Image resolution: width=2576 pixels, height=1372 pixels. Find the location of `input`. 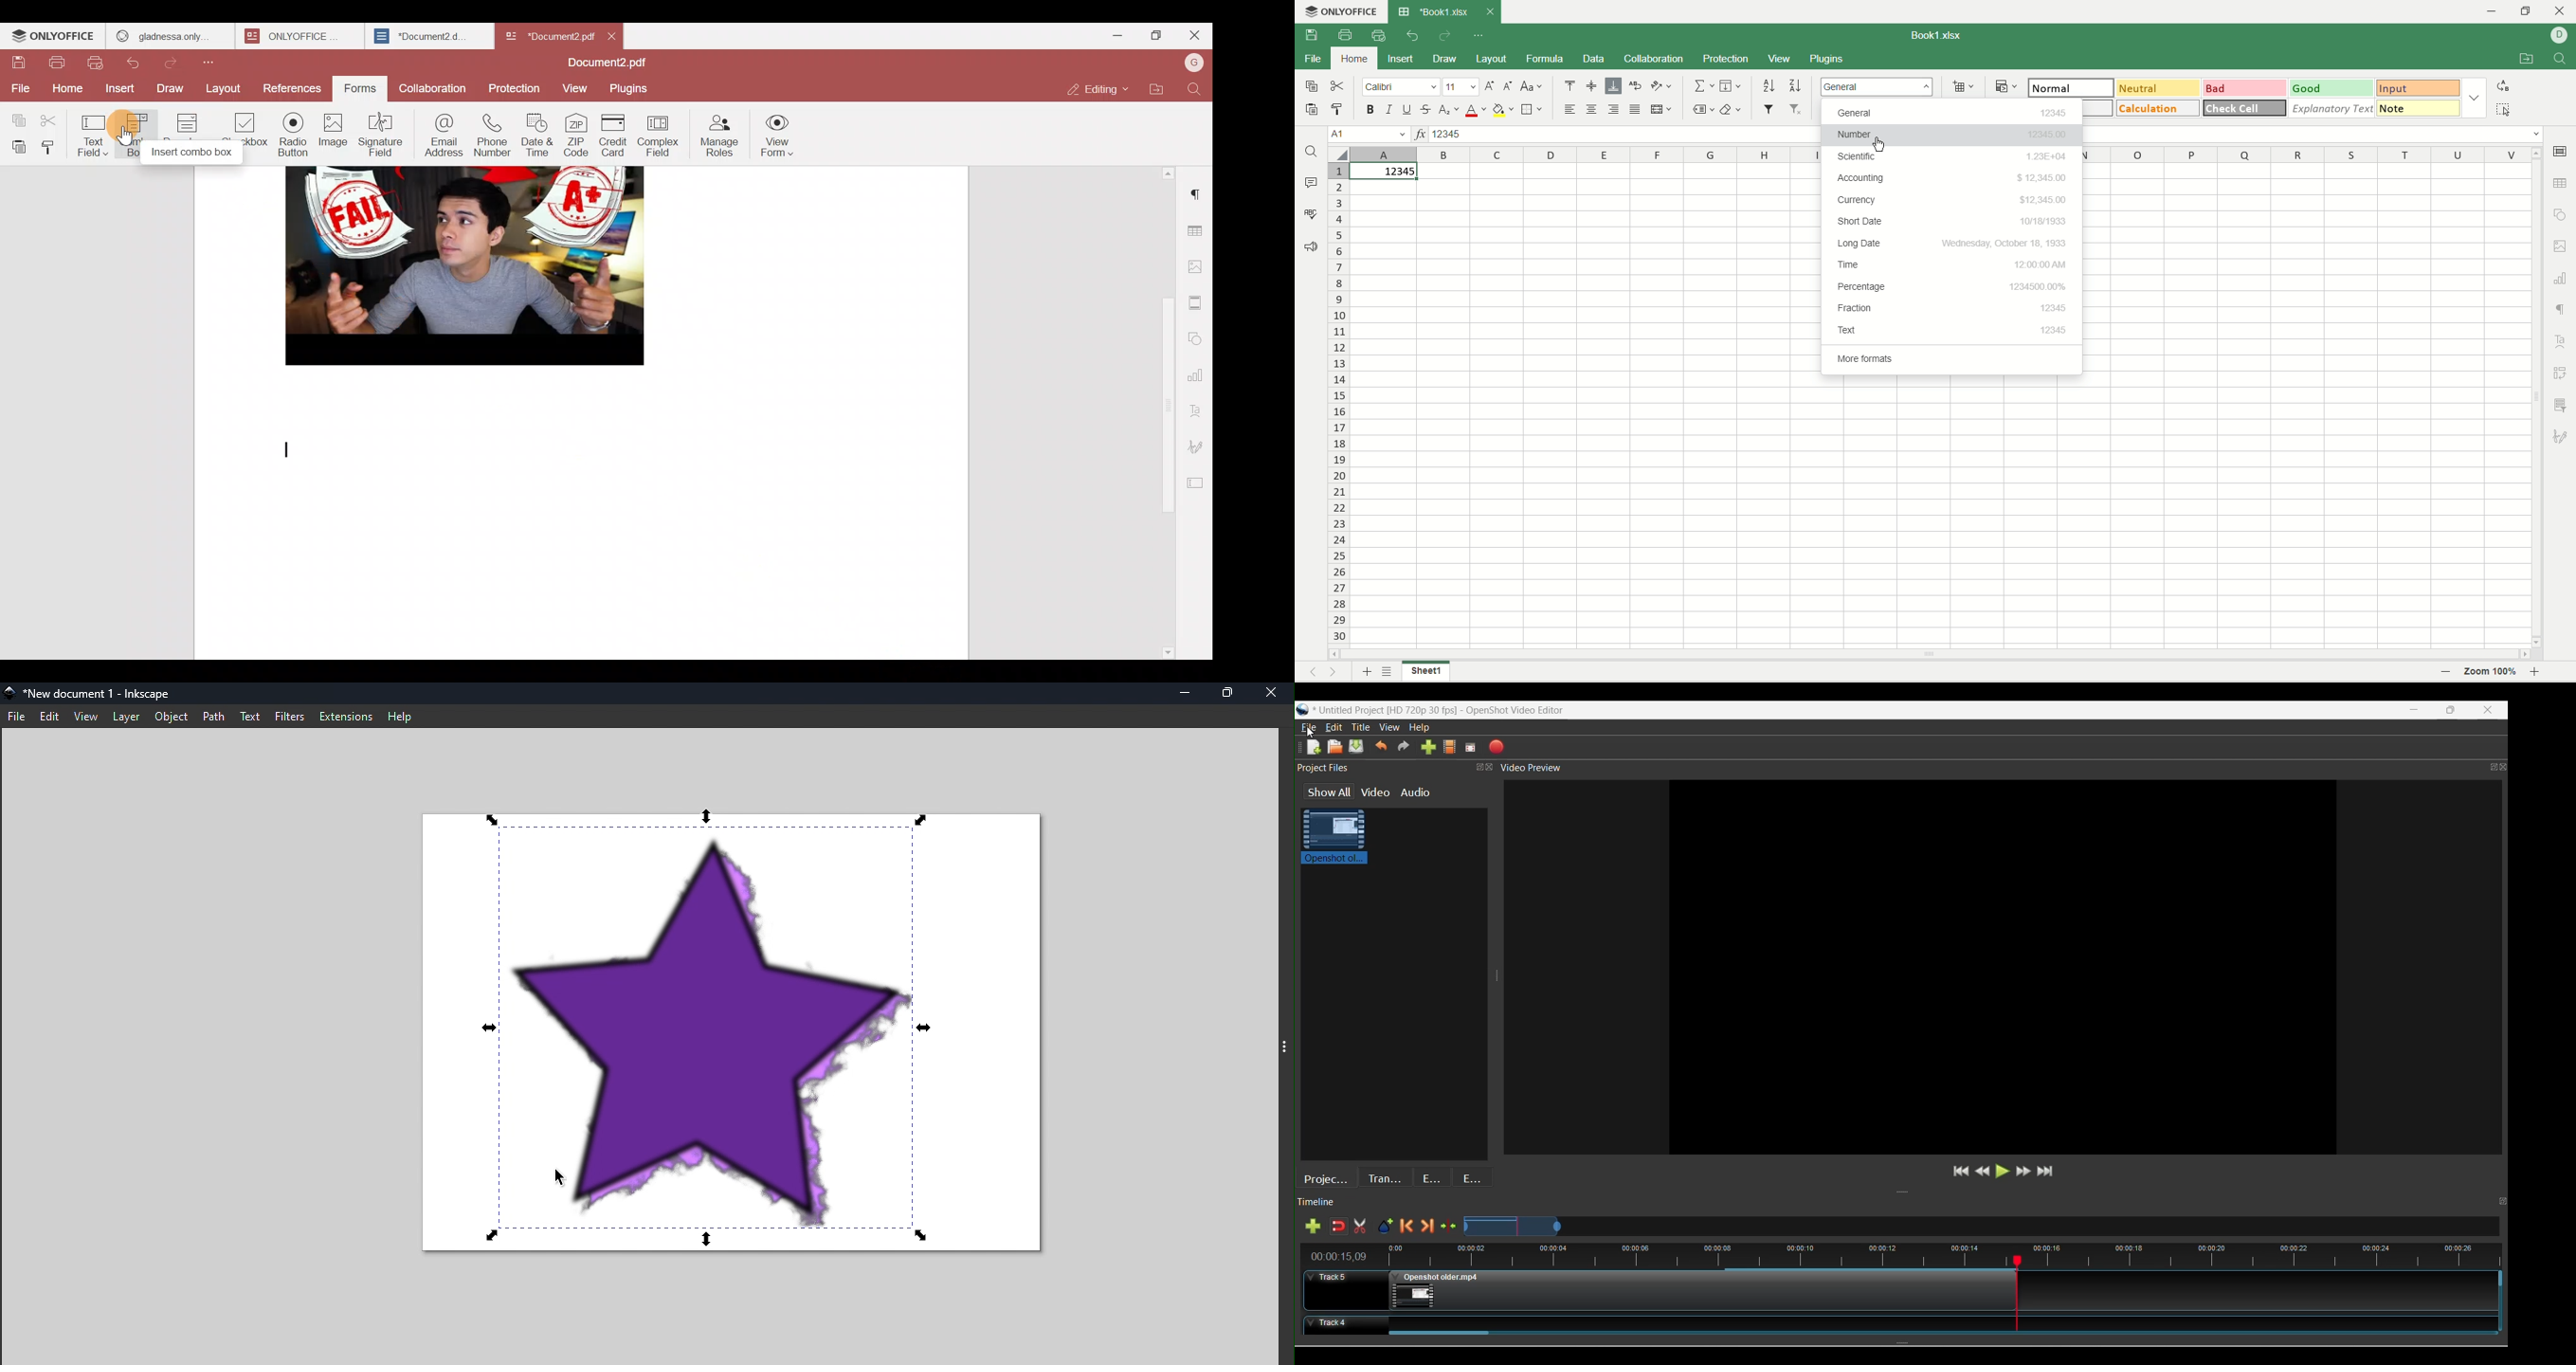

input is located at coordinates (2418, 87).